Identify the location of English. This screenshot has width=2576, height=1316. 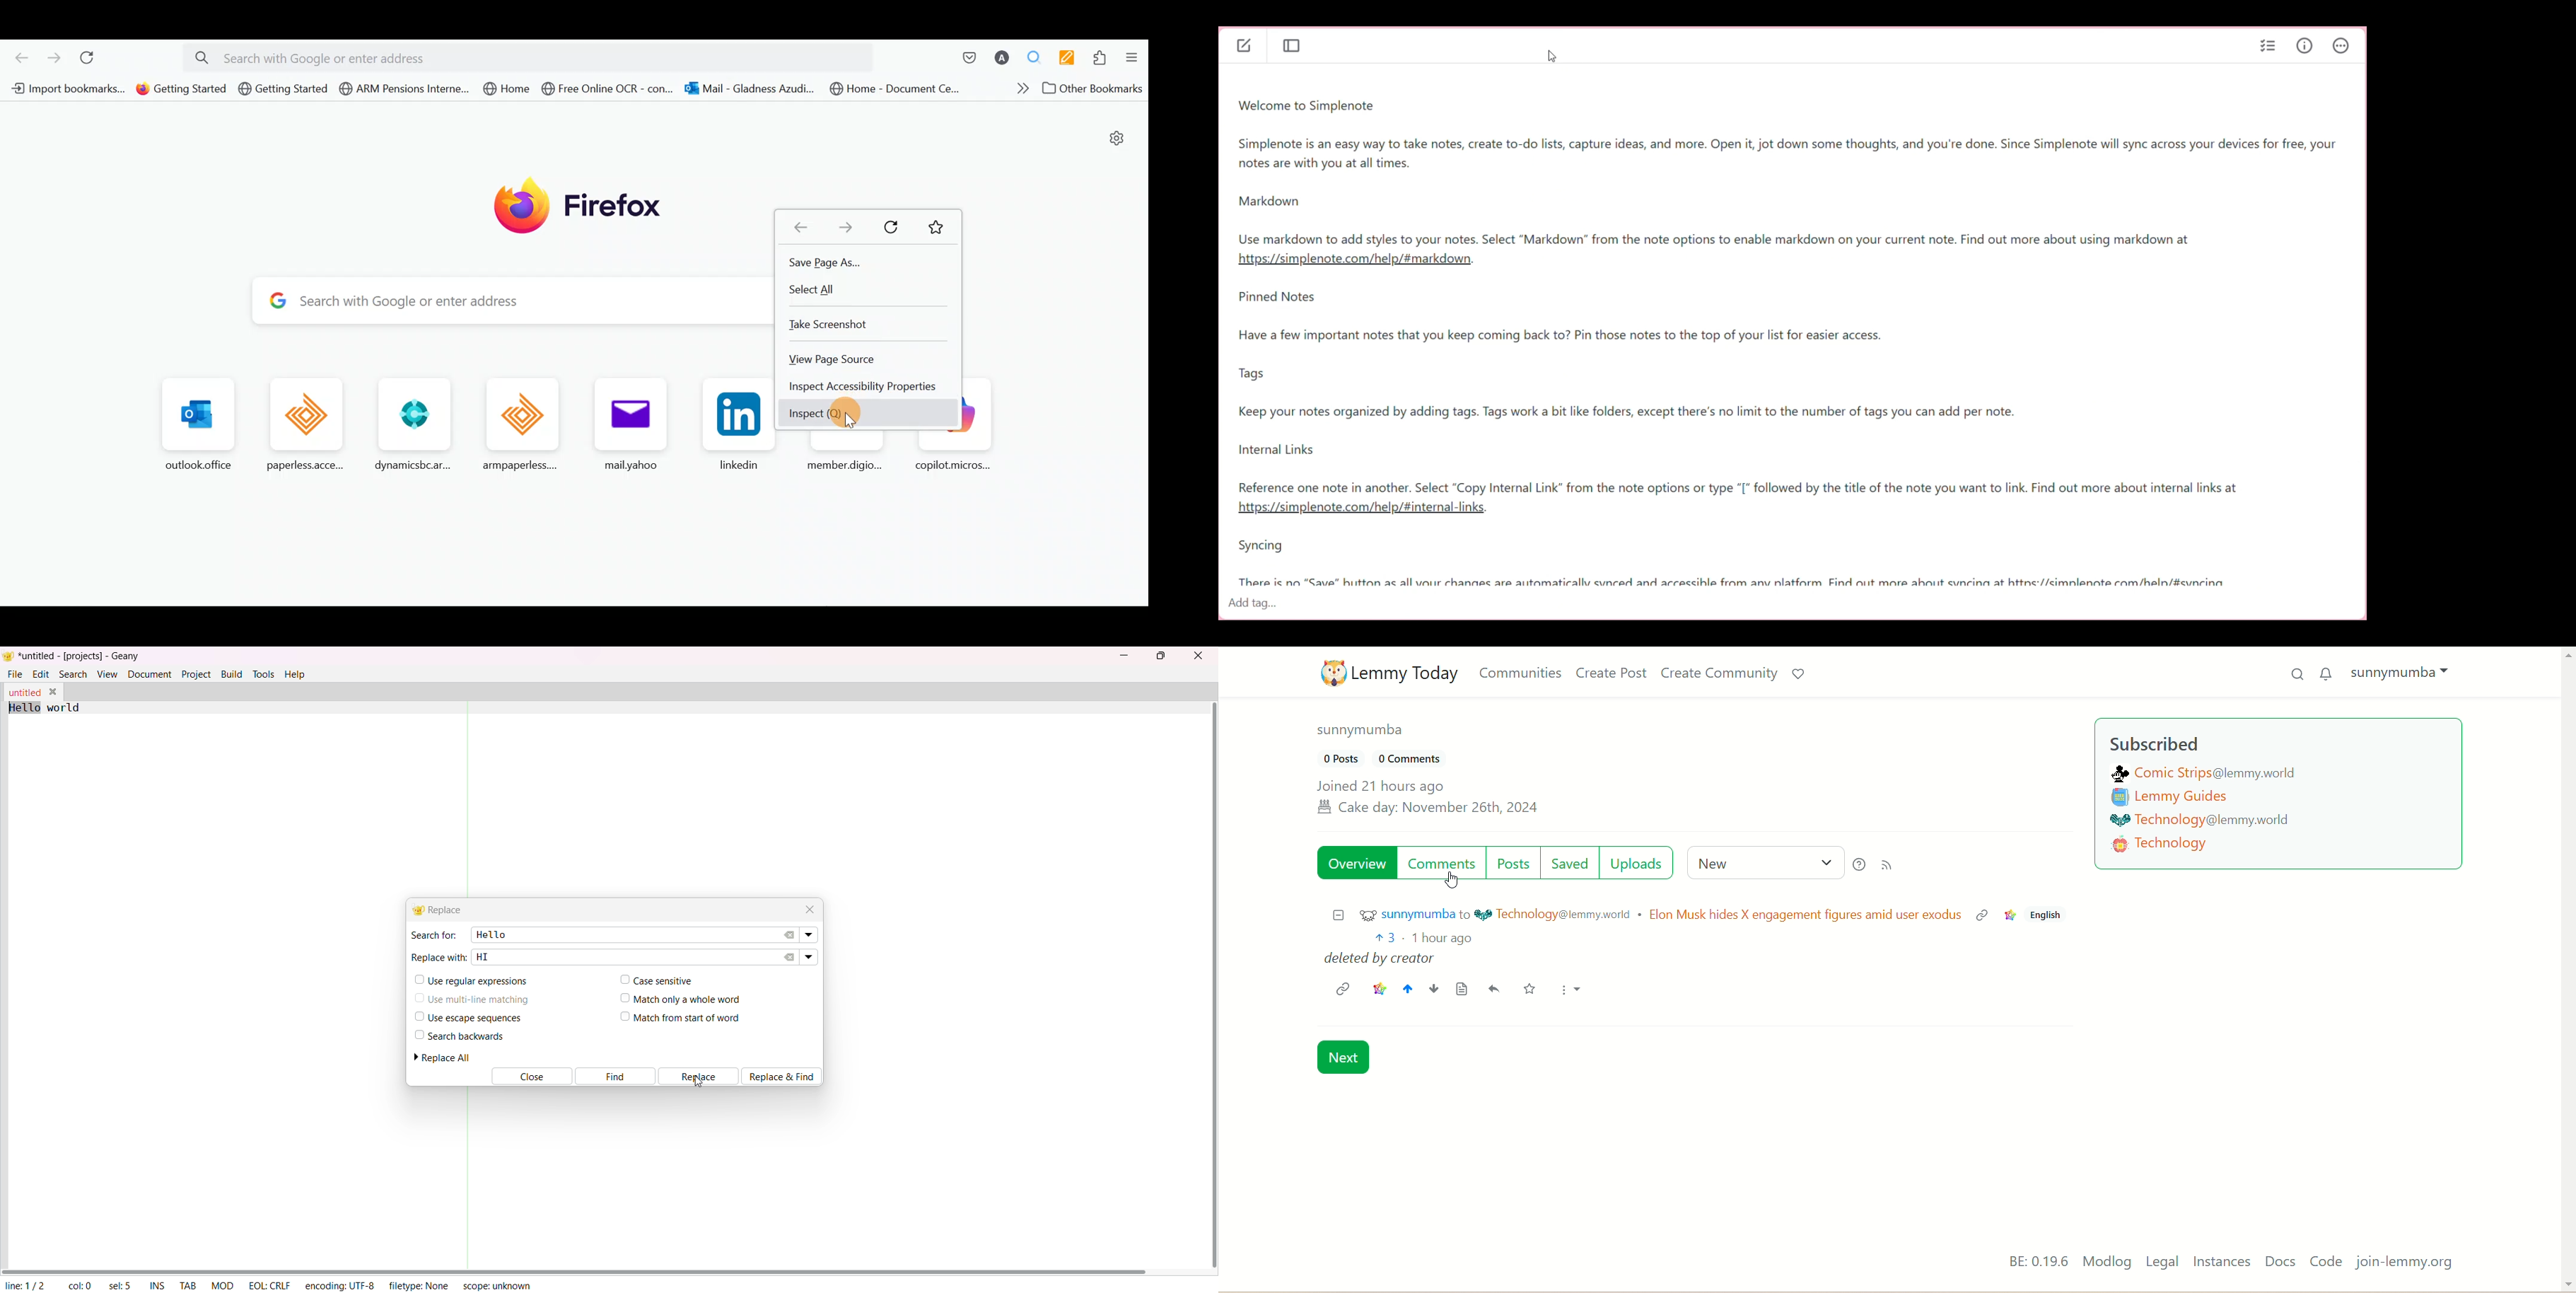
(2050, 916).